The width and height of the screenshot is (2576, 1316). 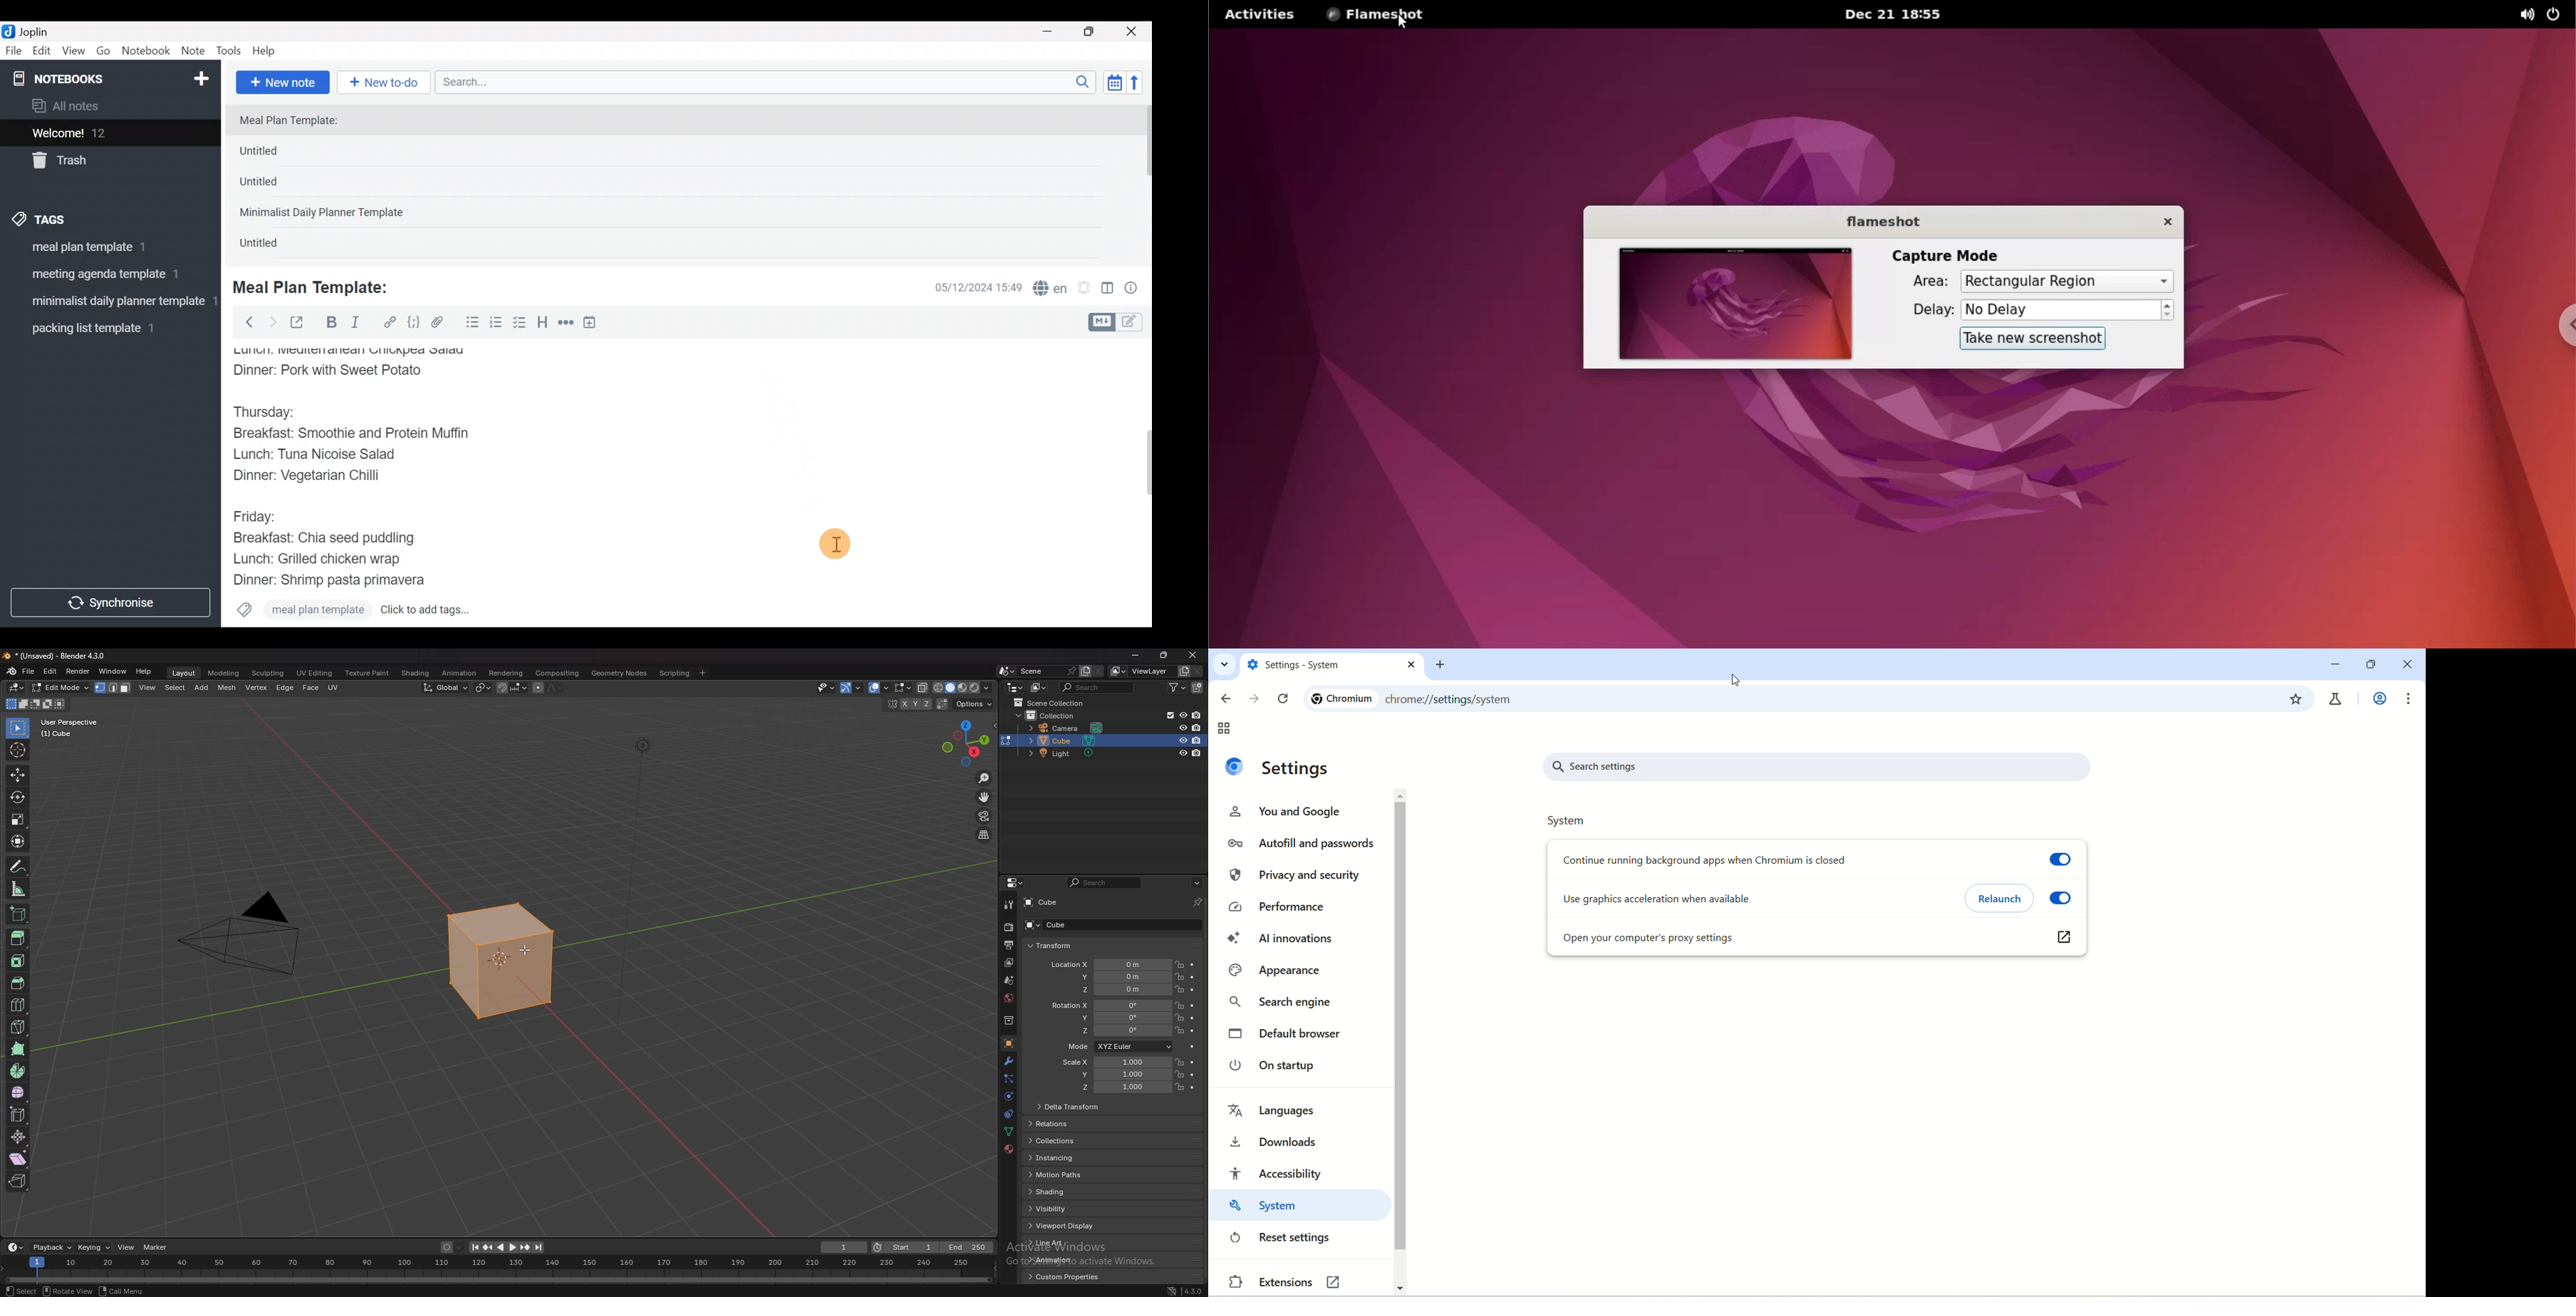 What do you see at coordinates (41, 30) in the screenshot?
I see `Joplin` at bounding box center [41, 30].